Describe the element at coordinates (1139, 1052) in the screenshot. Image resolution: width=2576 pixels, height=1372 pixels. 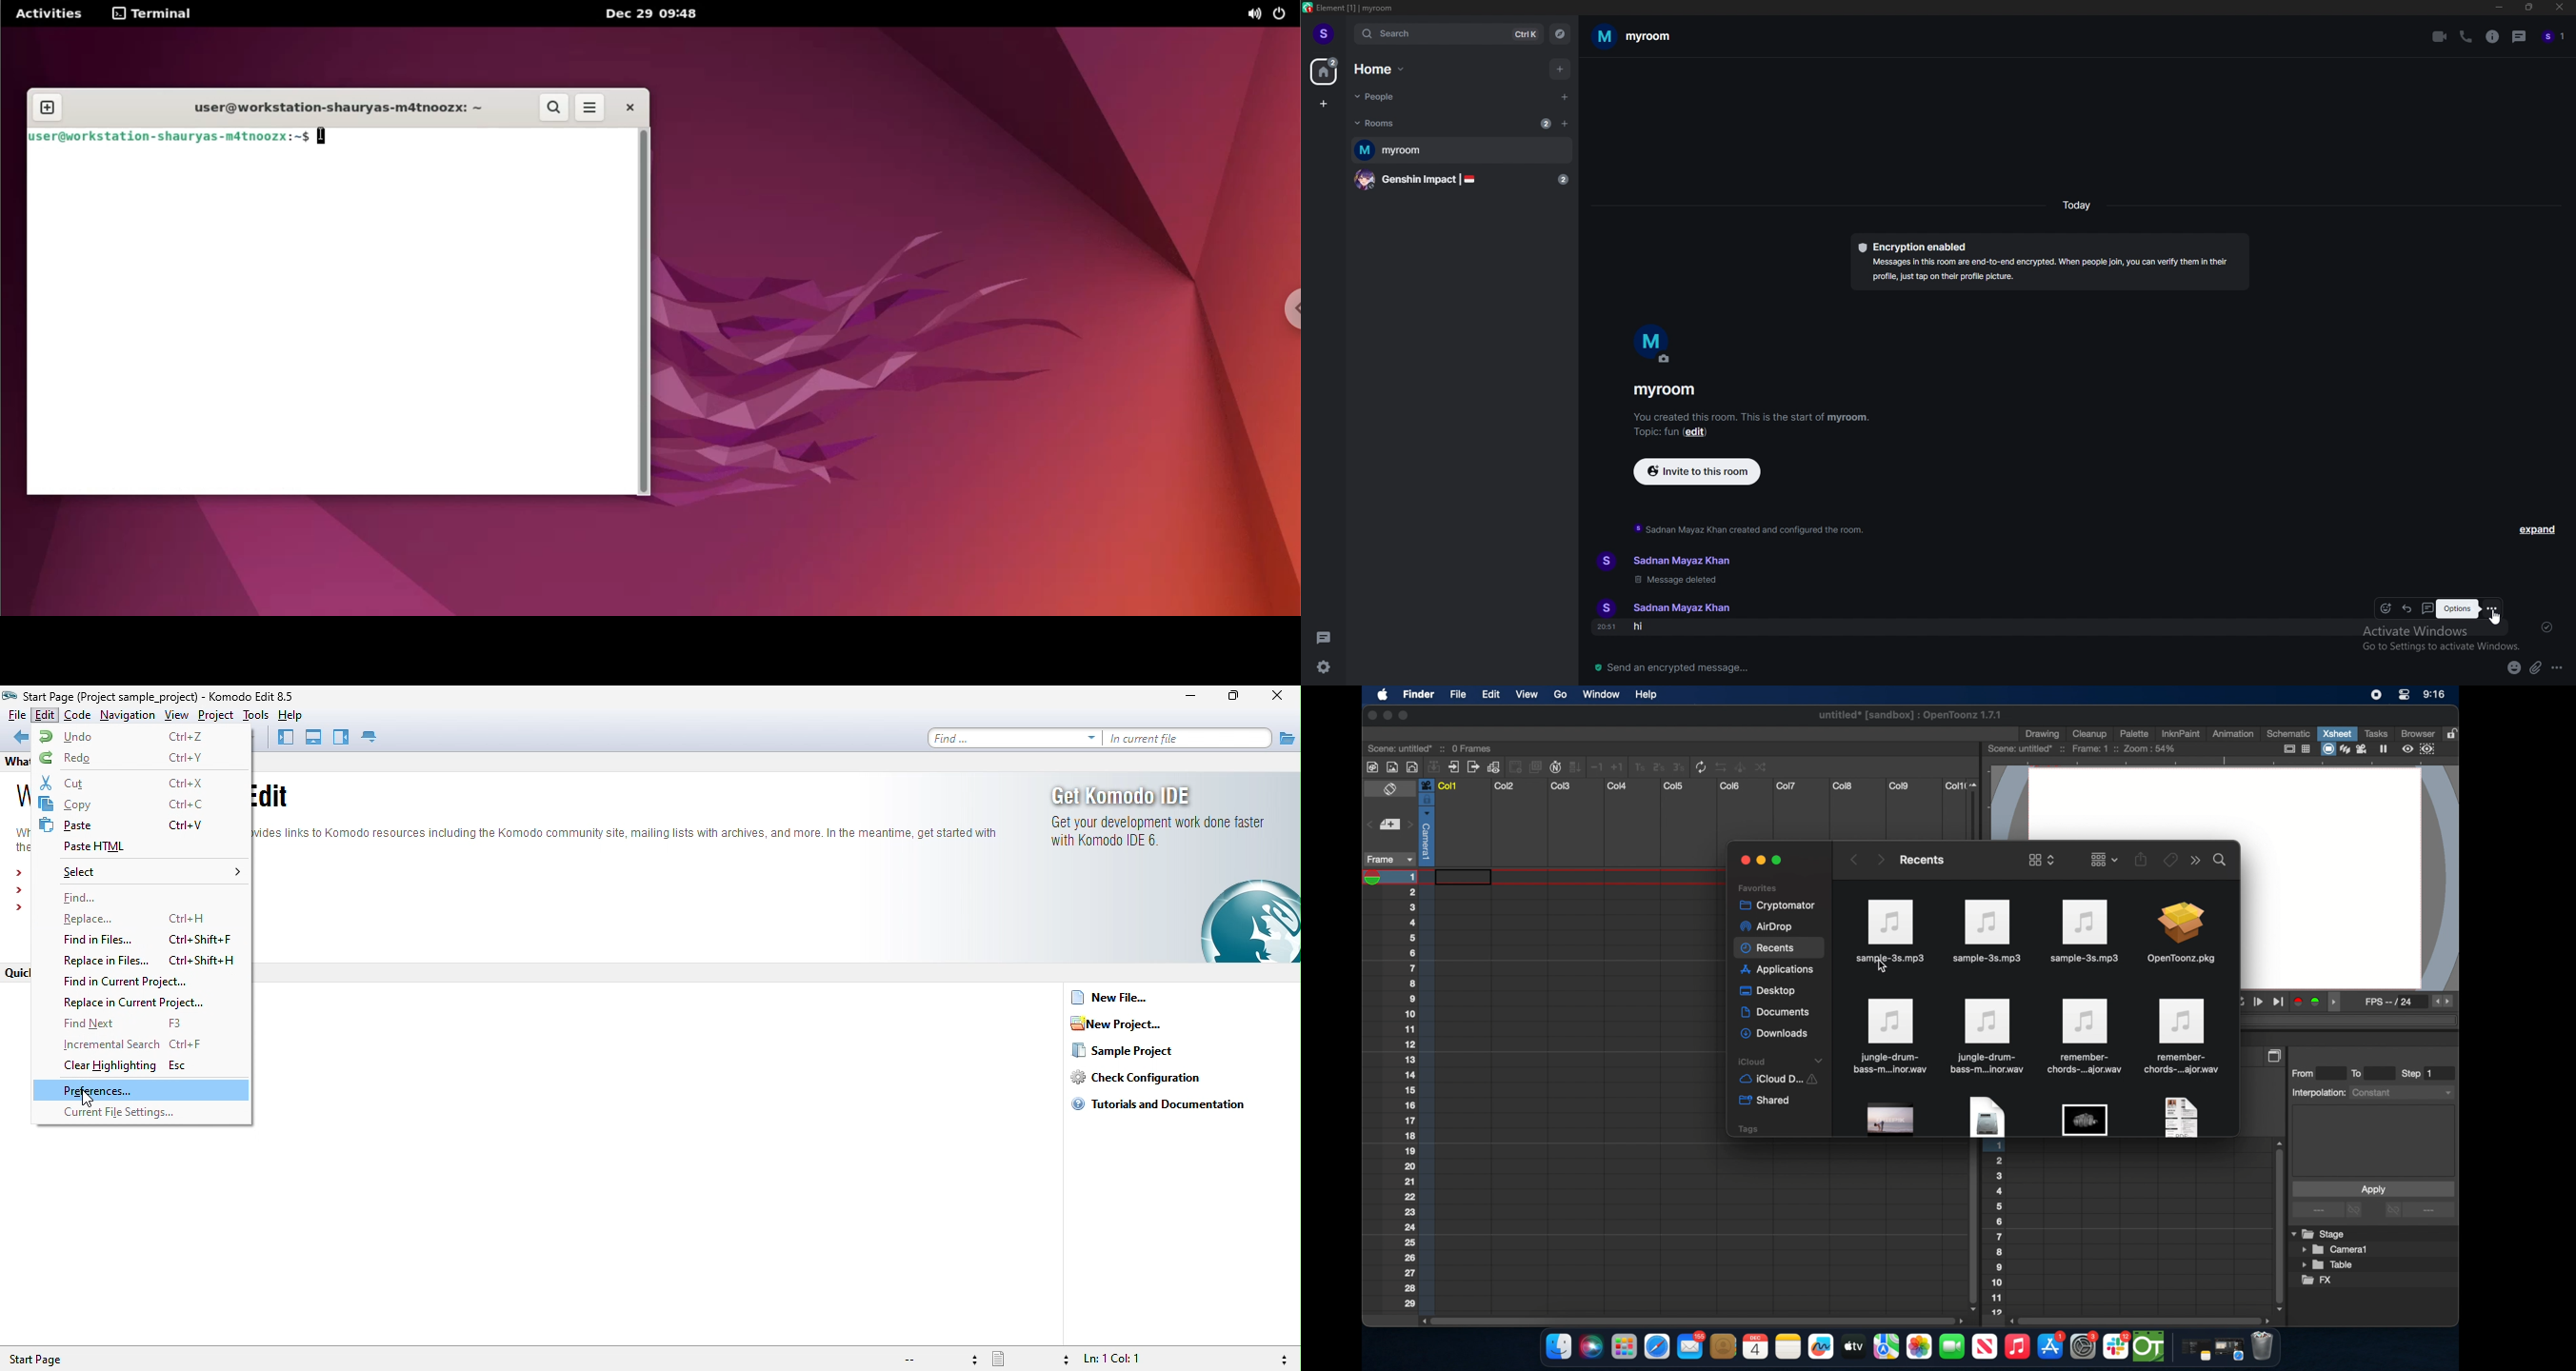
I see `sample project` at that location.